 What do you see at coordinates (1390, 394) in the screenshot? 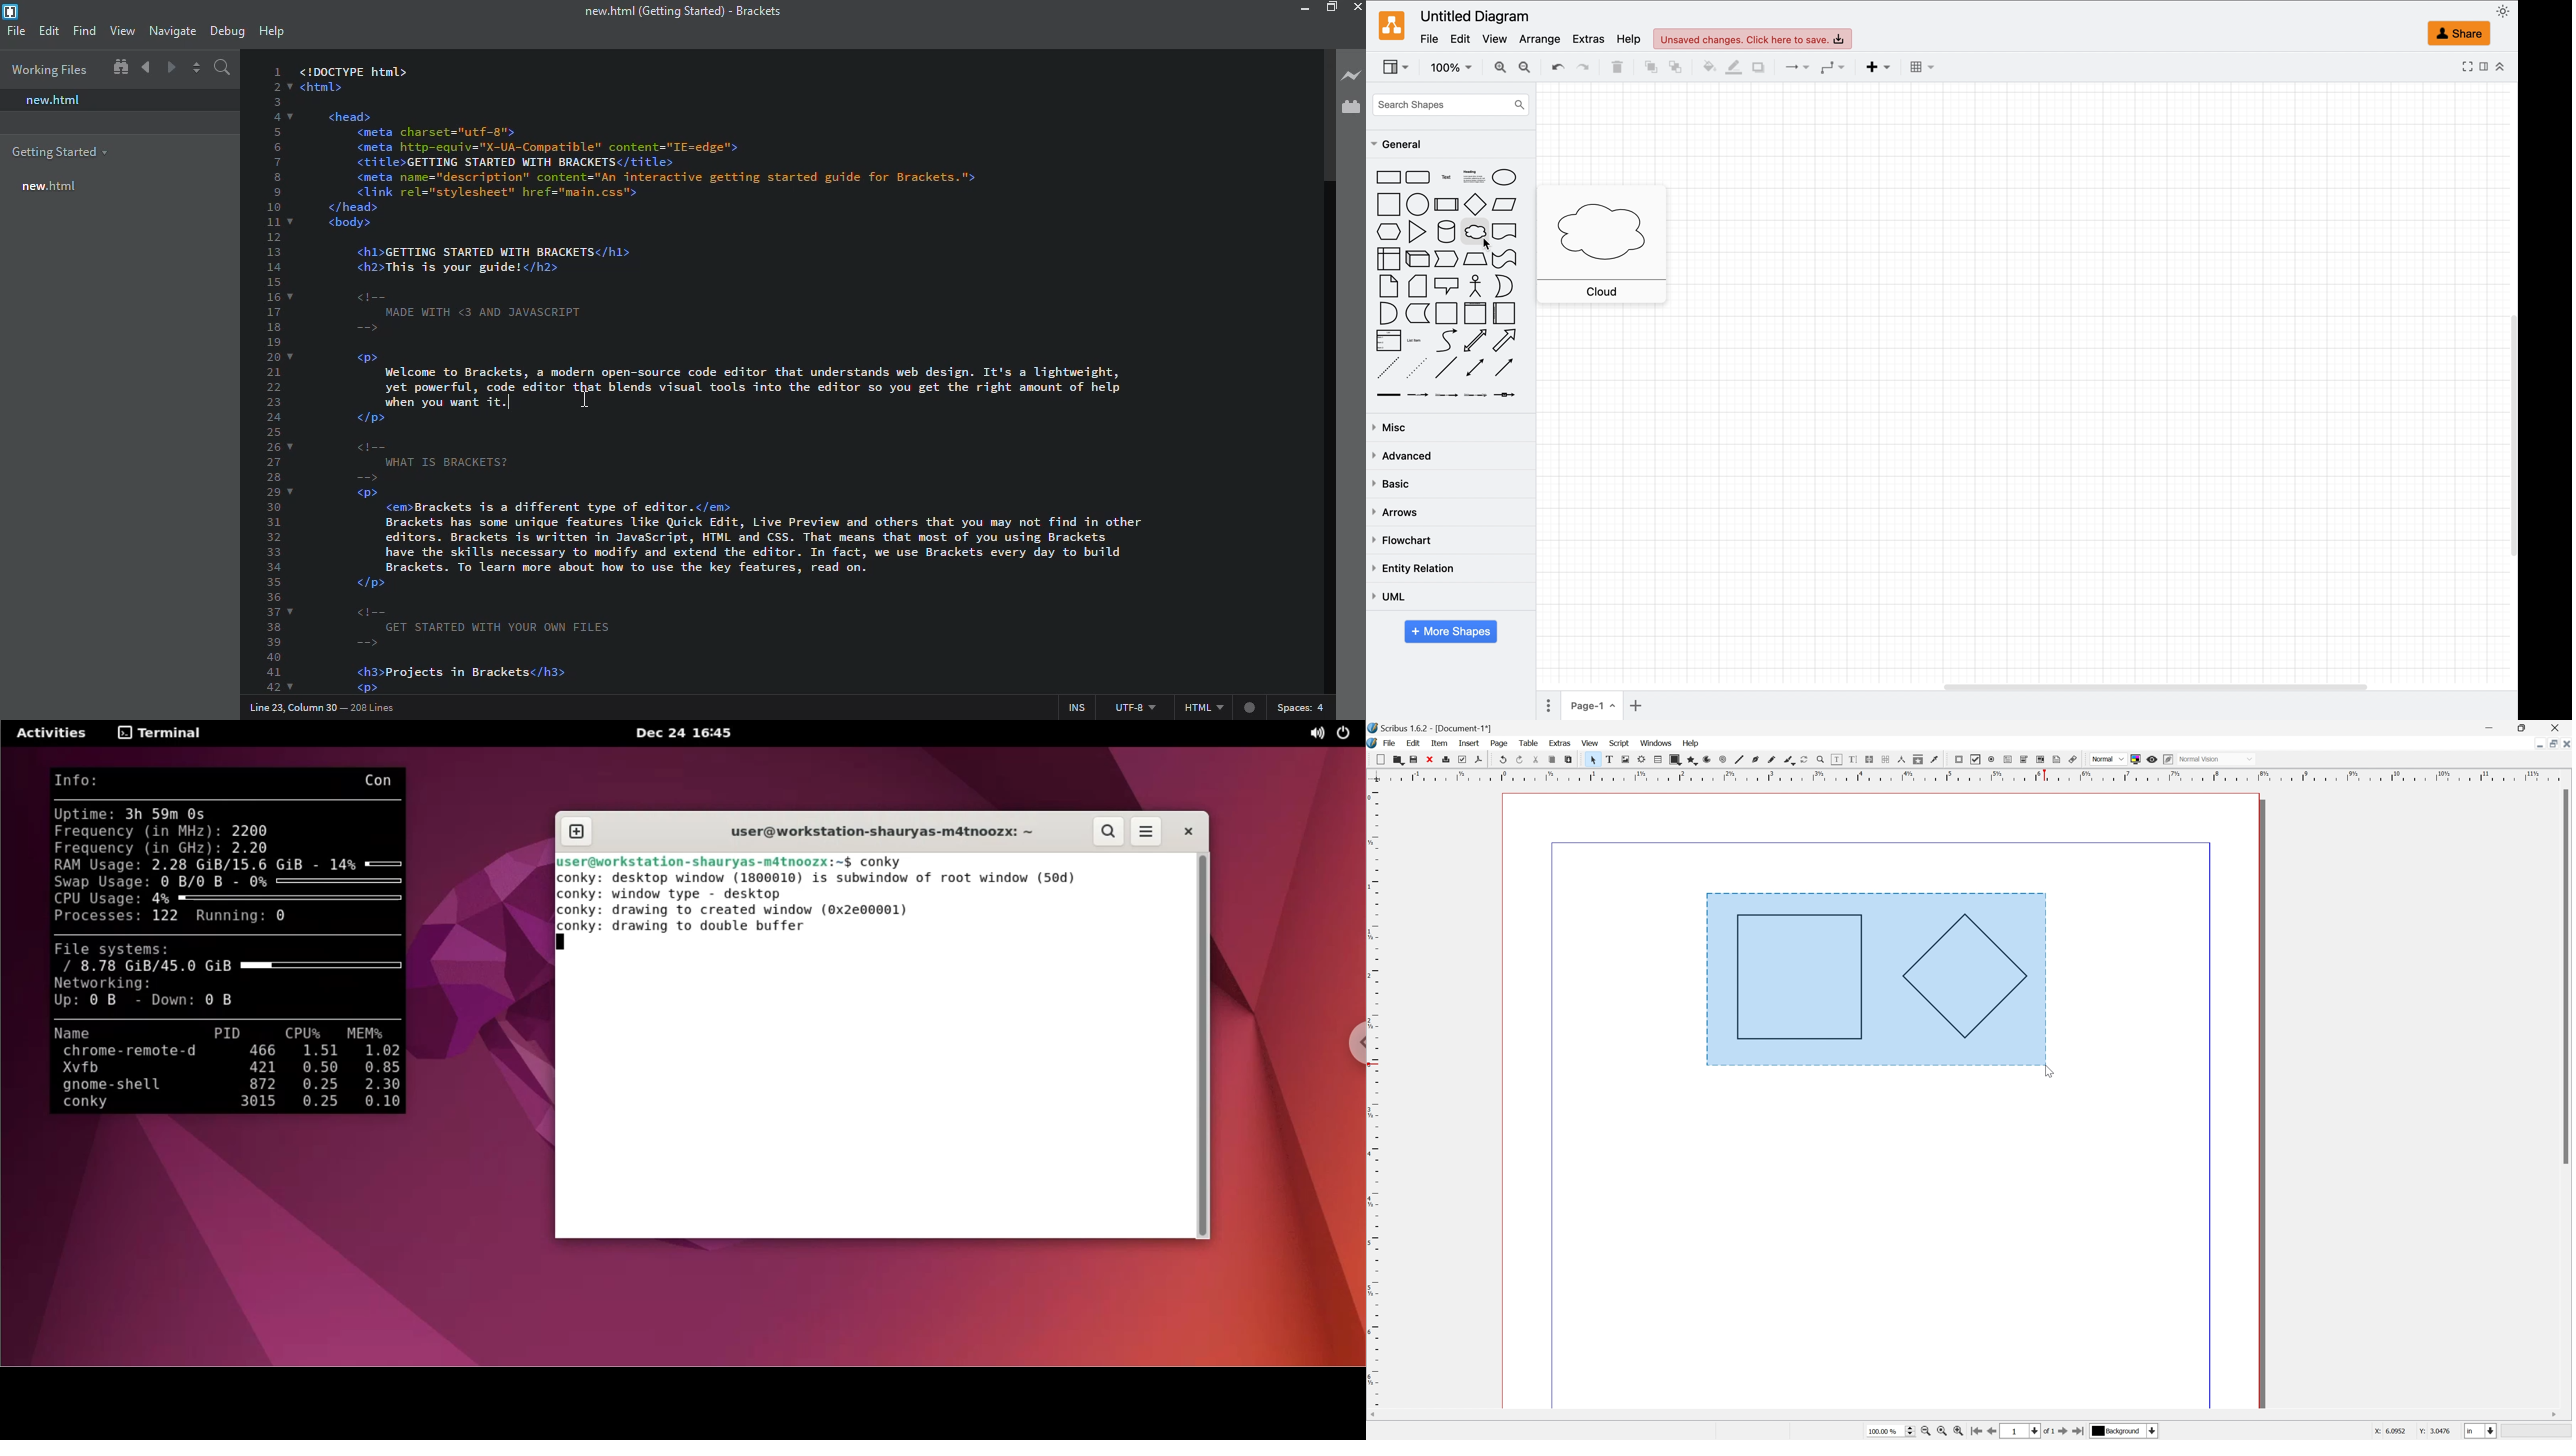
I see `link` at bounding box center [1390, 394].